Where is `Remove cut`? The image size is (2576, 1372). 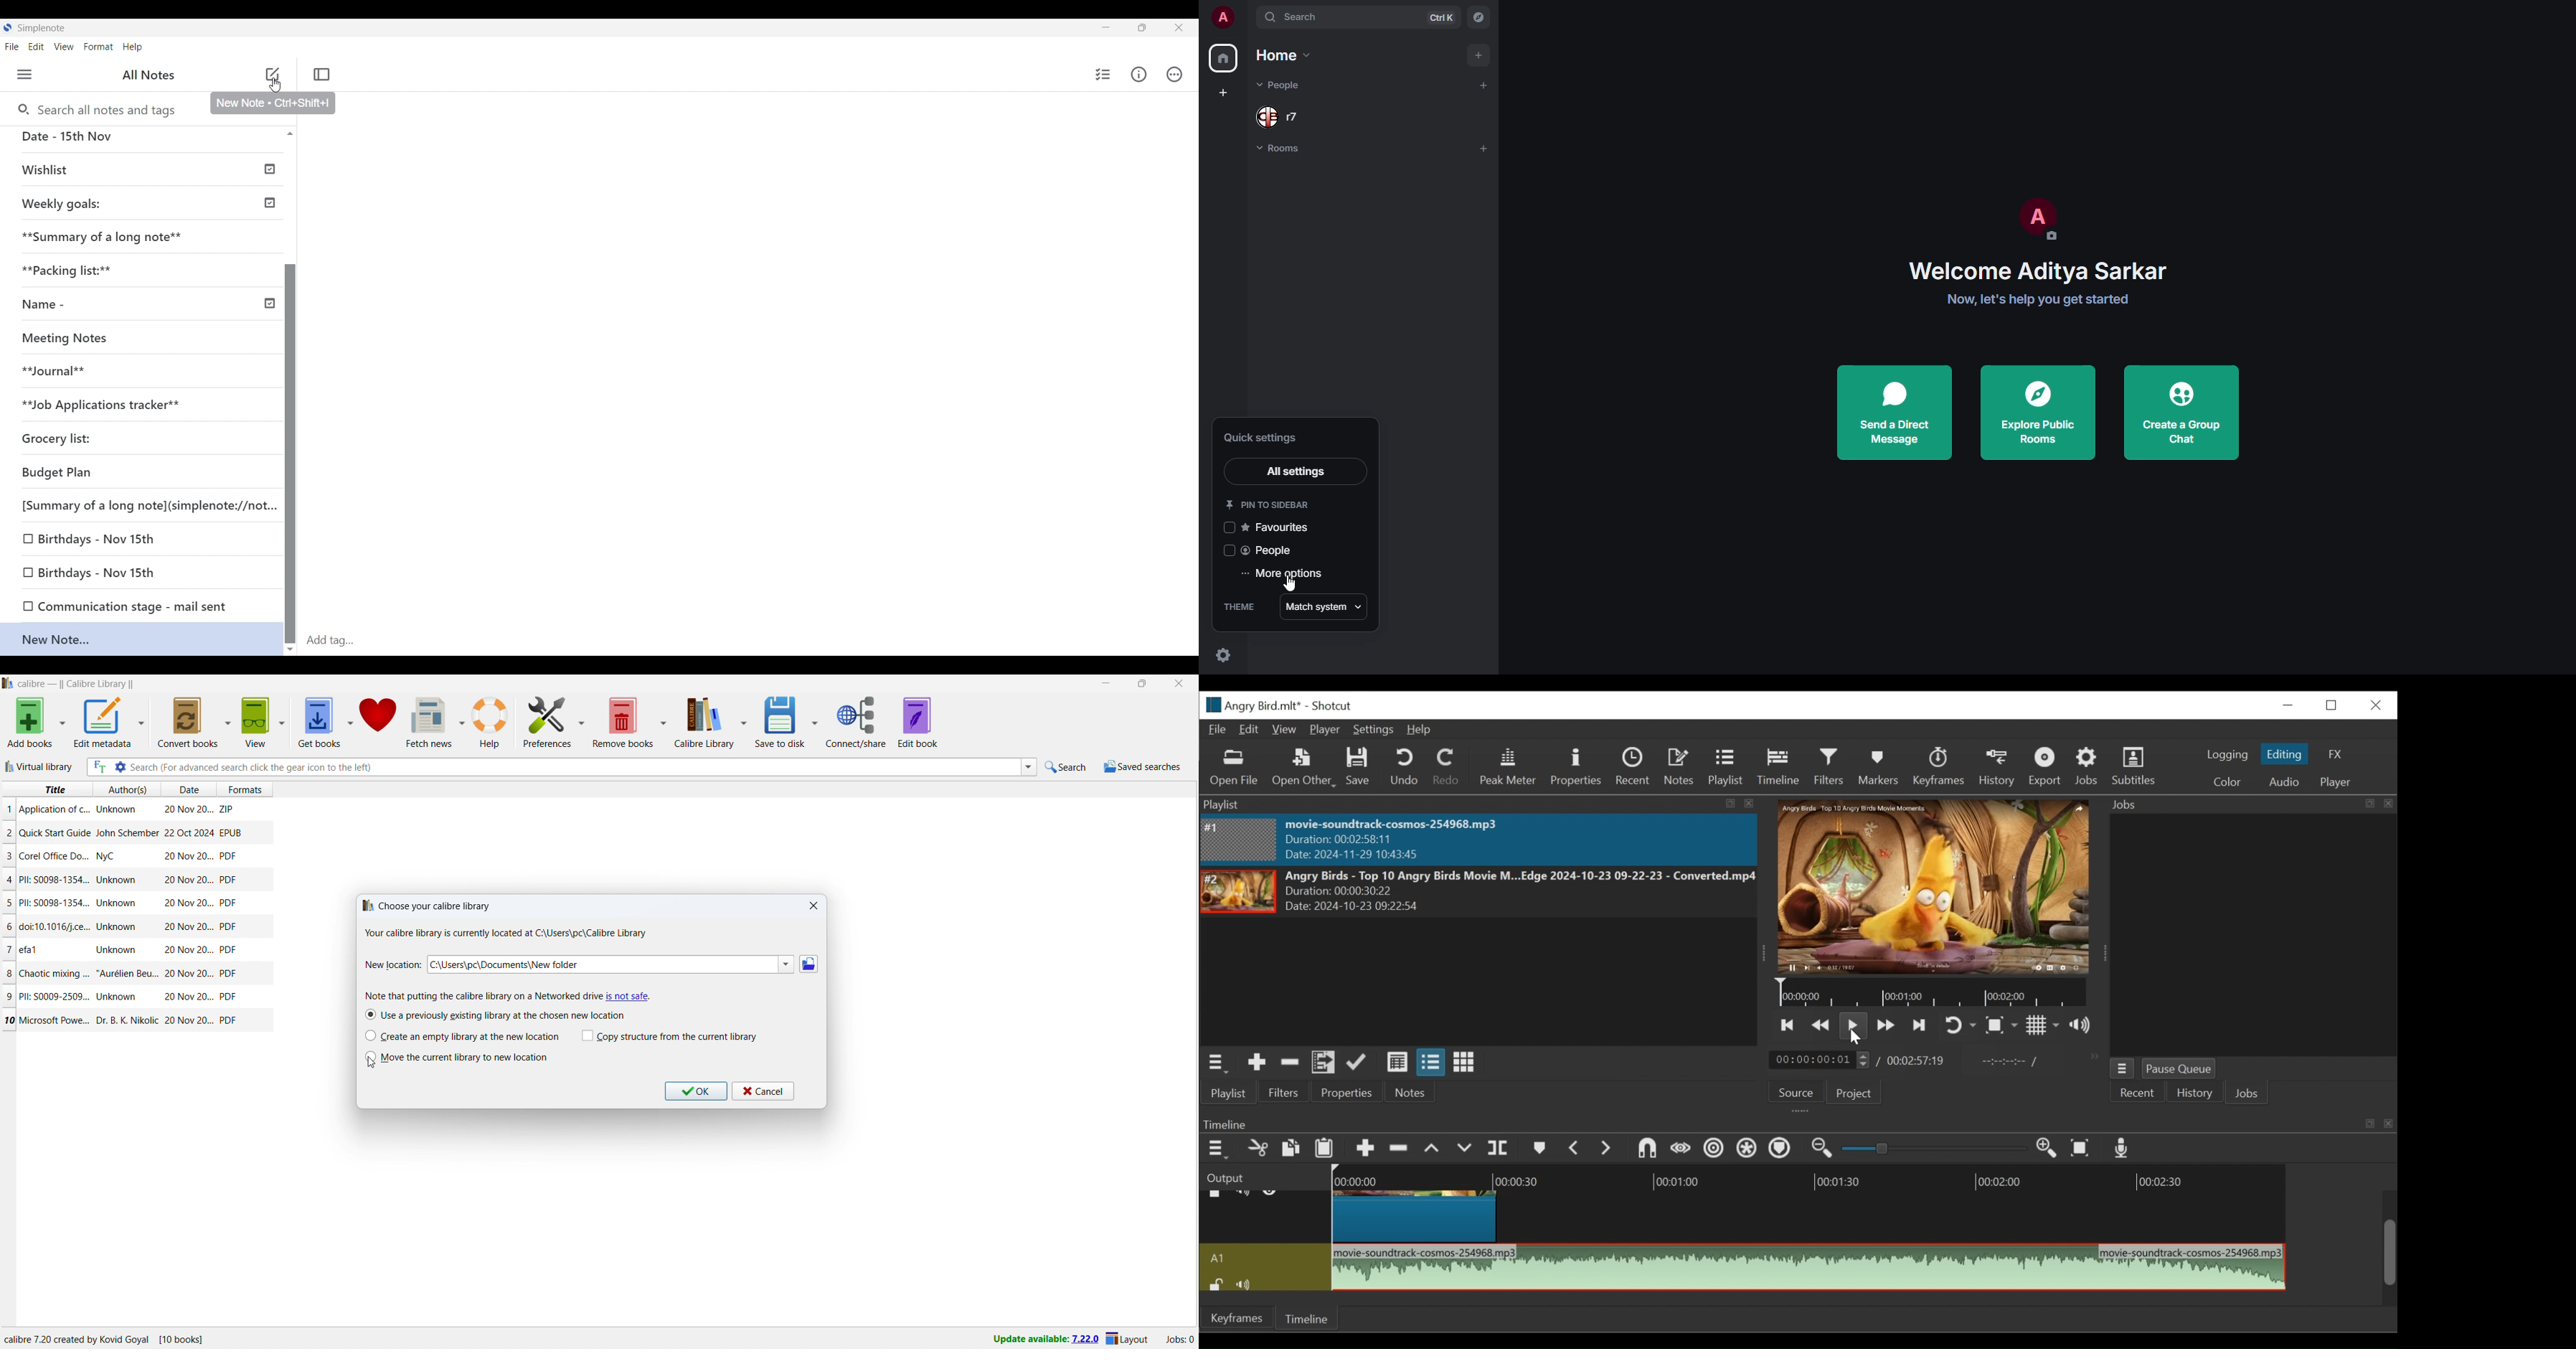 Remove cut is located at coordinates (1290, 1064).